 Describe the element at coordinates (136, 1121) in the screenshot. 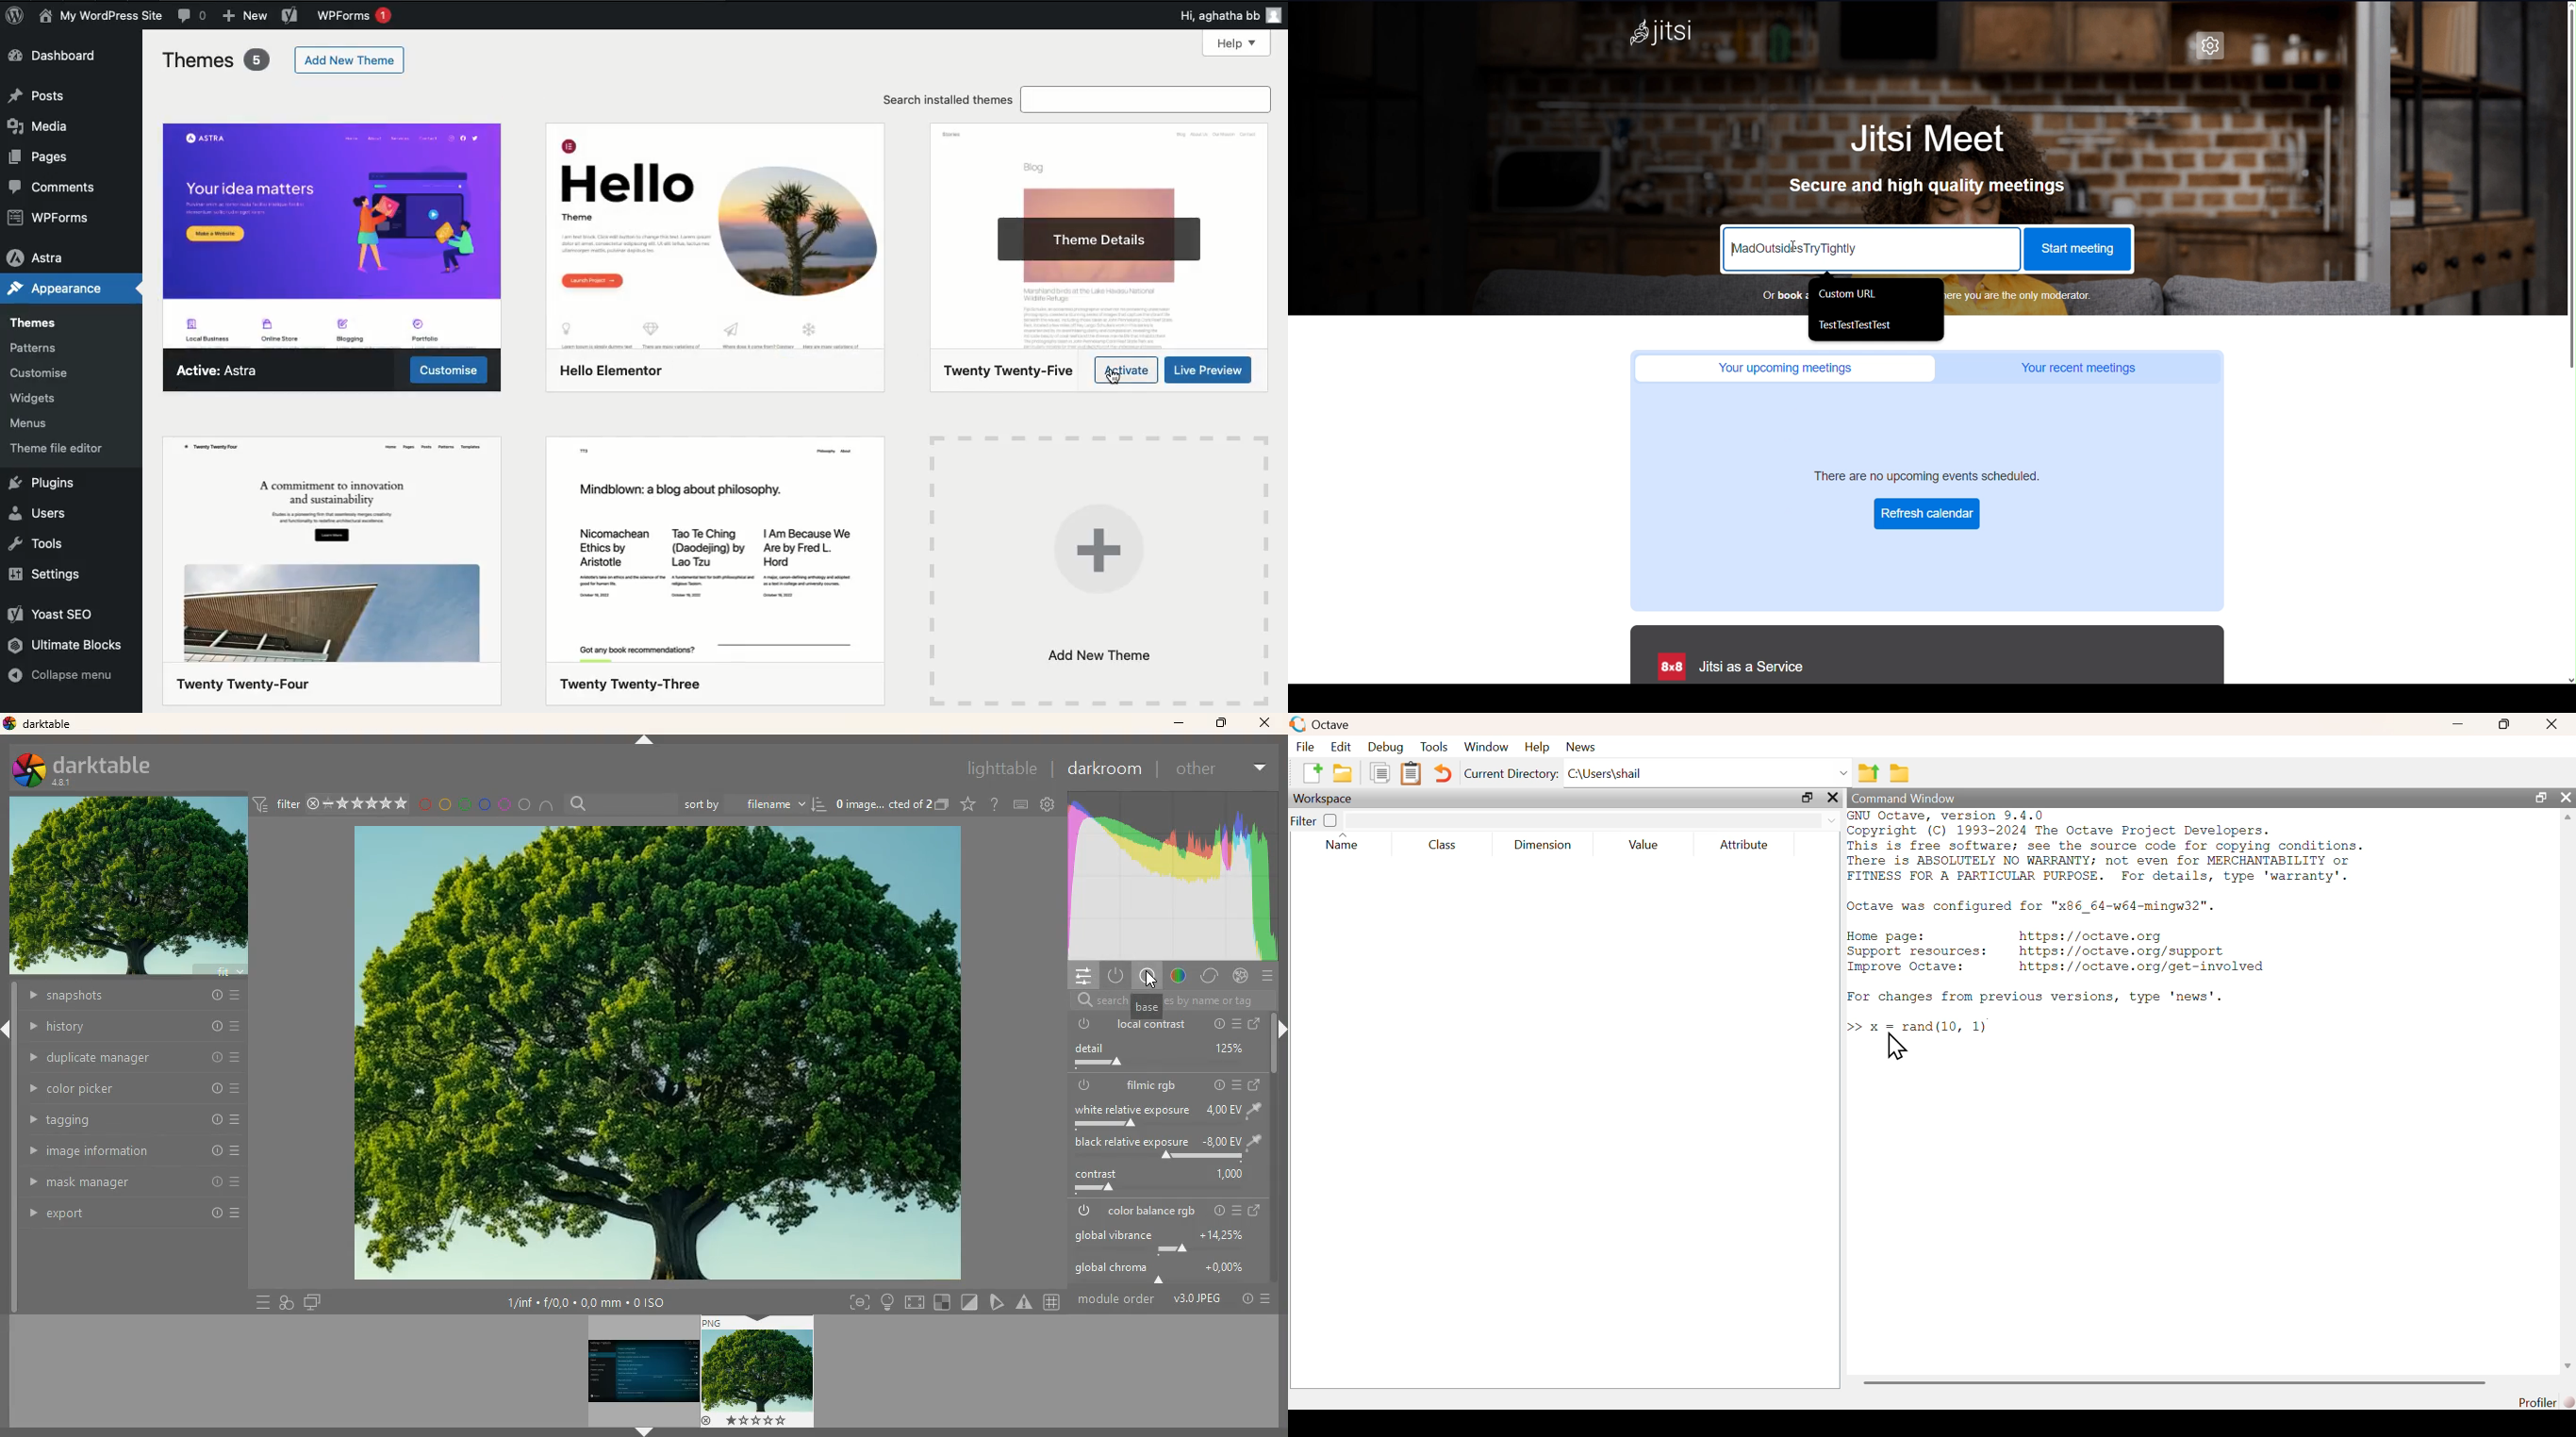

I see `tagging` at that location.